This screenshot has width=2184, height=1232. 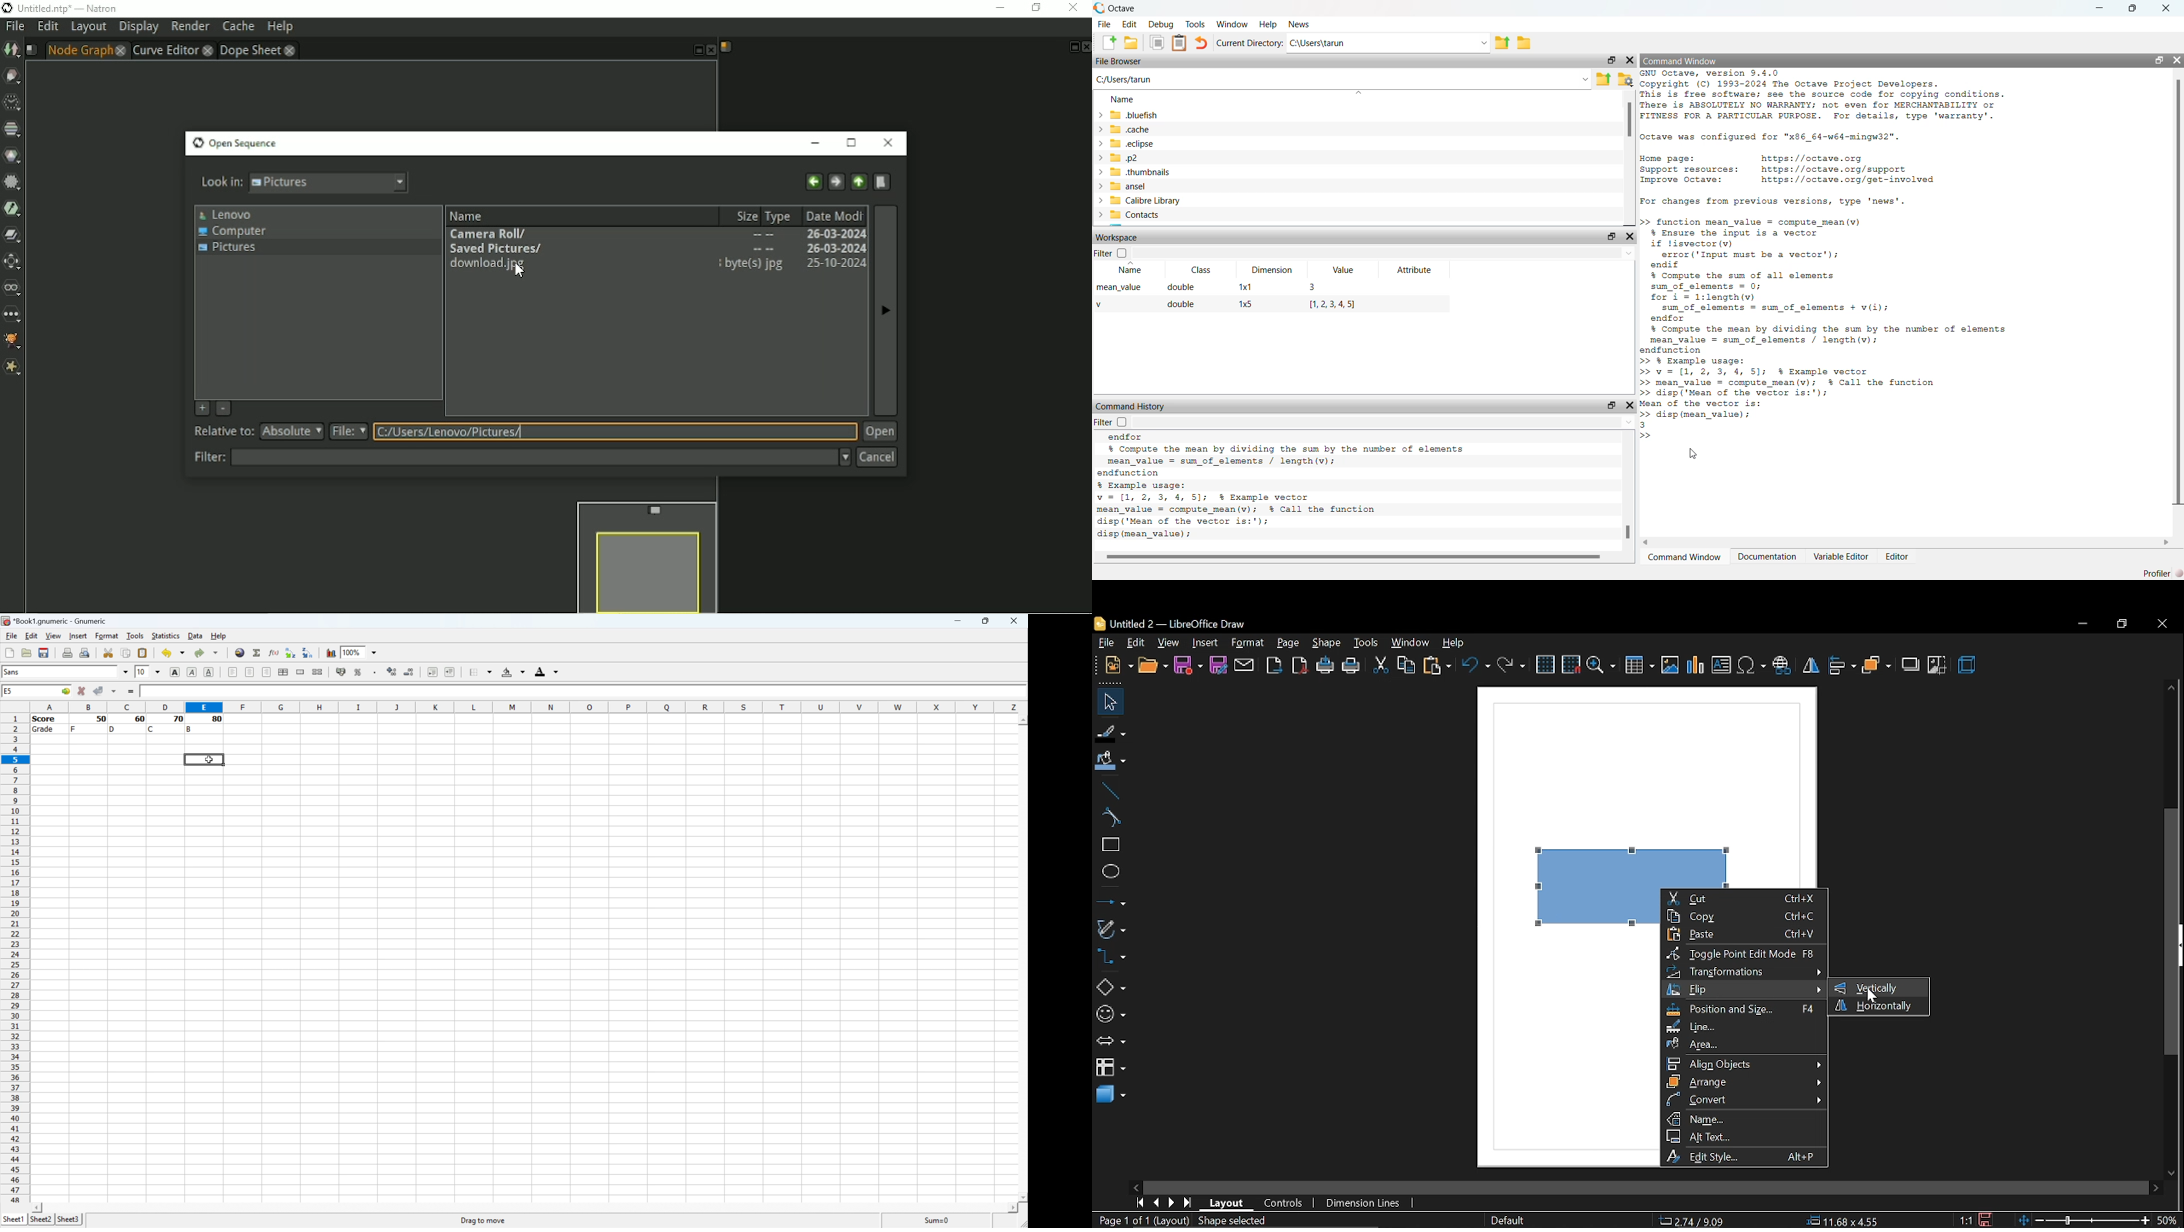 I want to click on Dimension, so click(x=1272, y=270).